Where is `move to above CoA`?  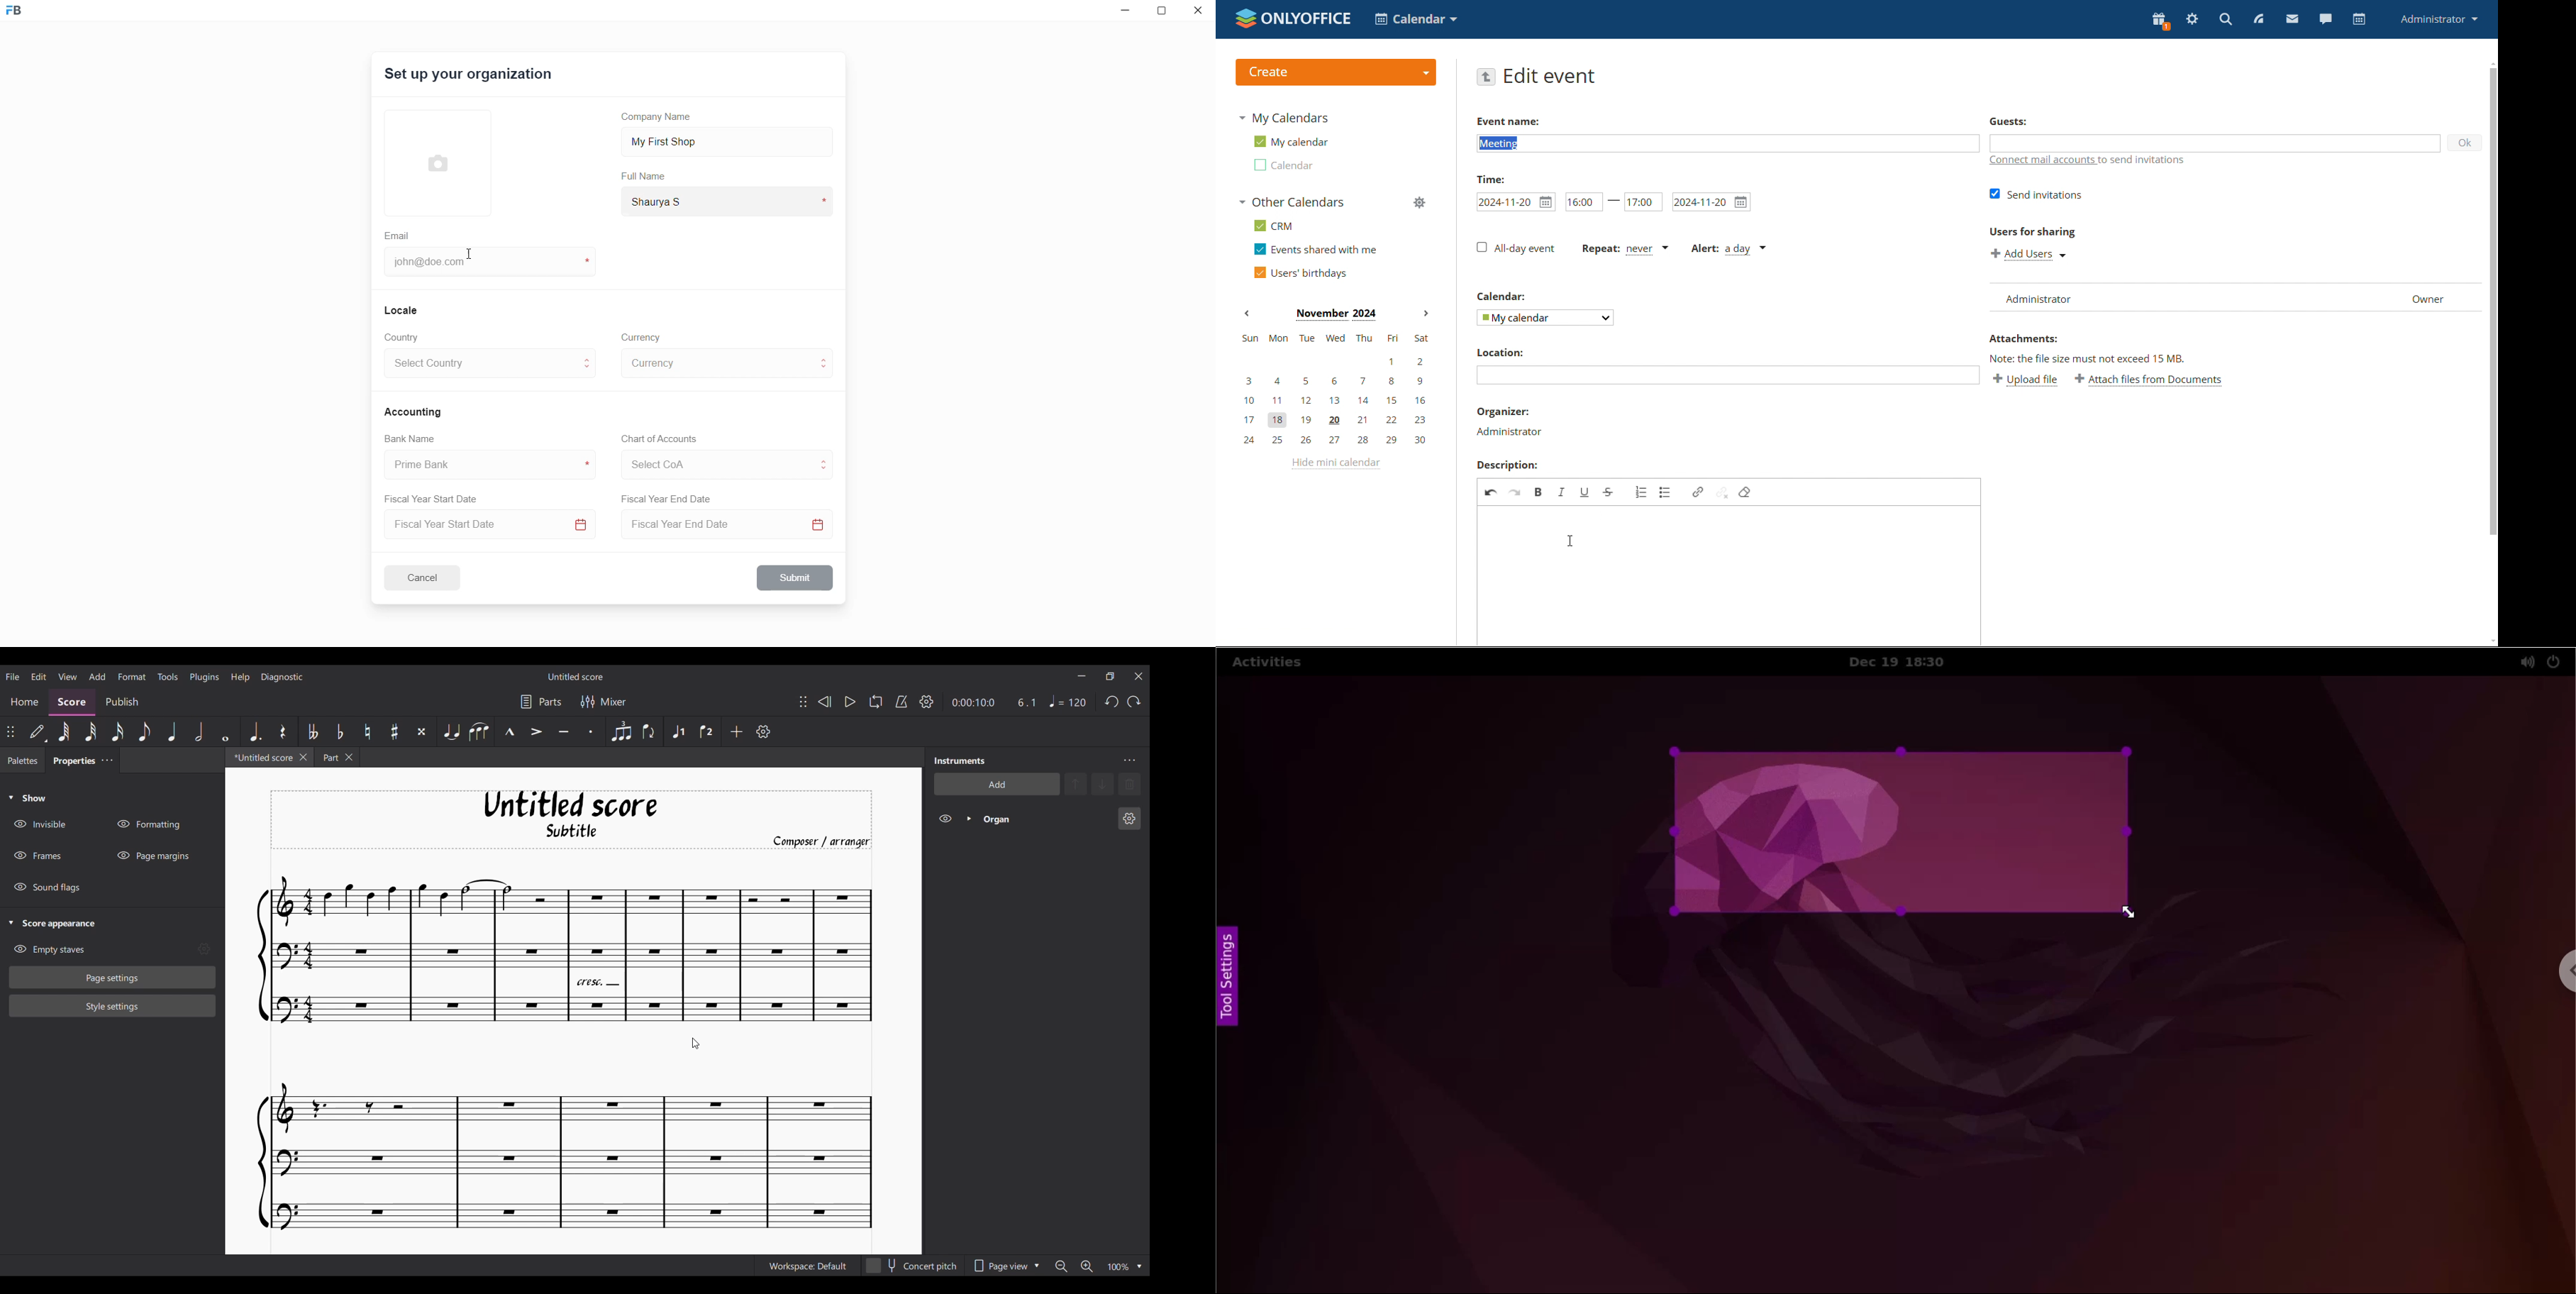
move to above CoA is located at coordinates (827, 459).